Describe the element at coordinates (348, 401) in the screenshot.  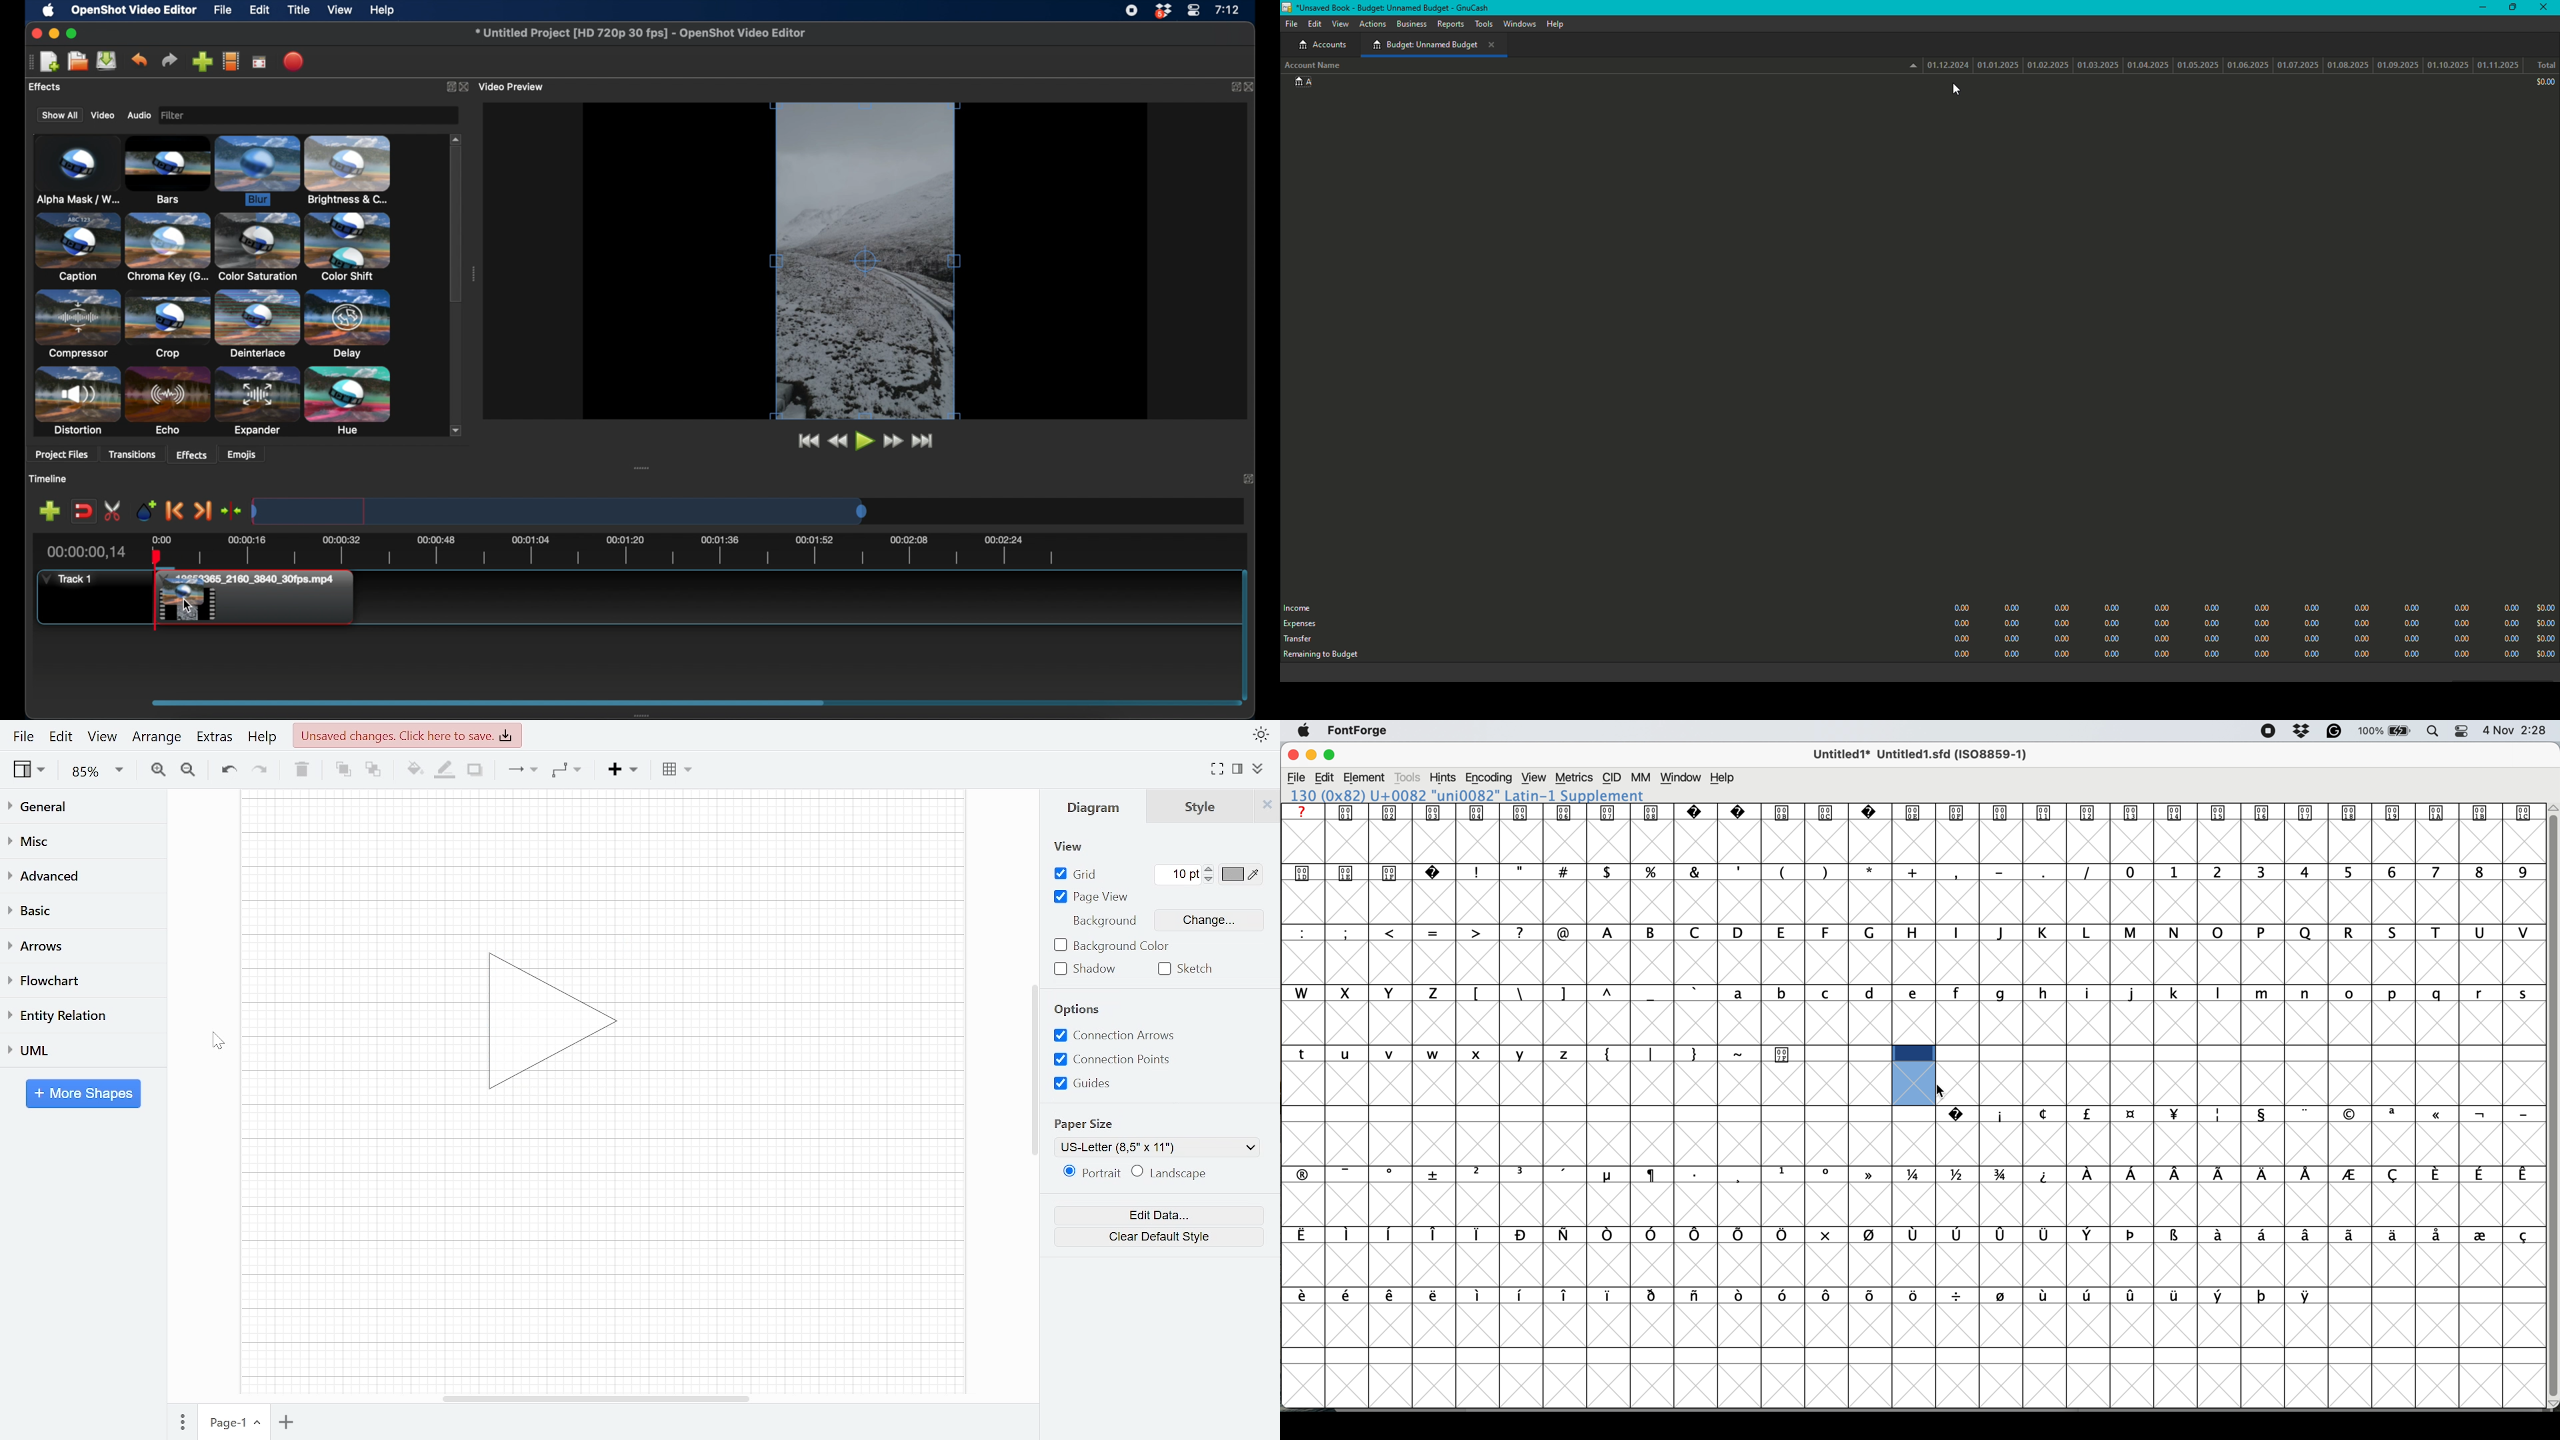
I see `hue` at that location.